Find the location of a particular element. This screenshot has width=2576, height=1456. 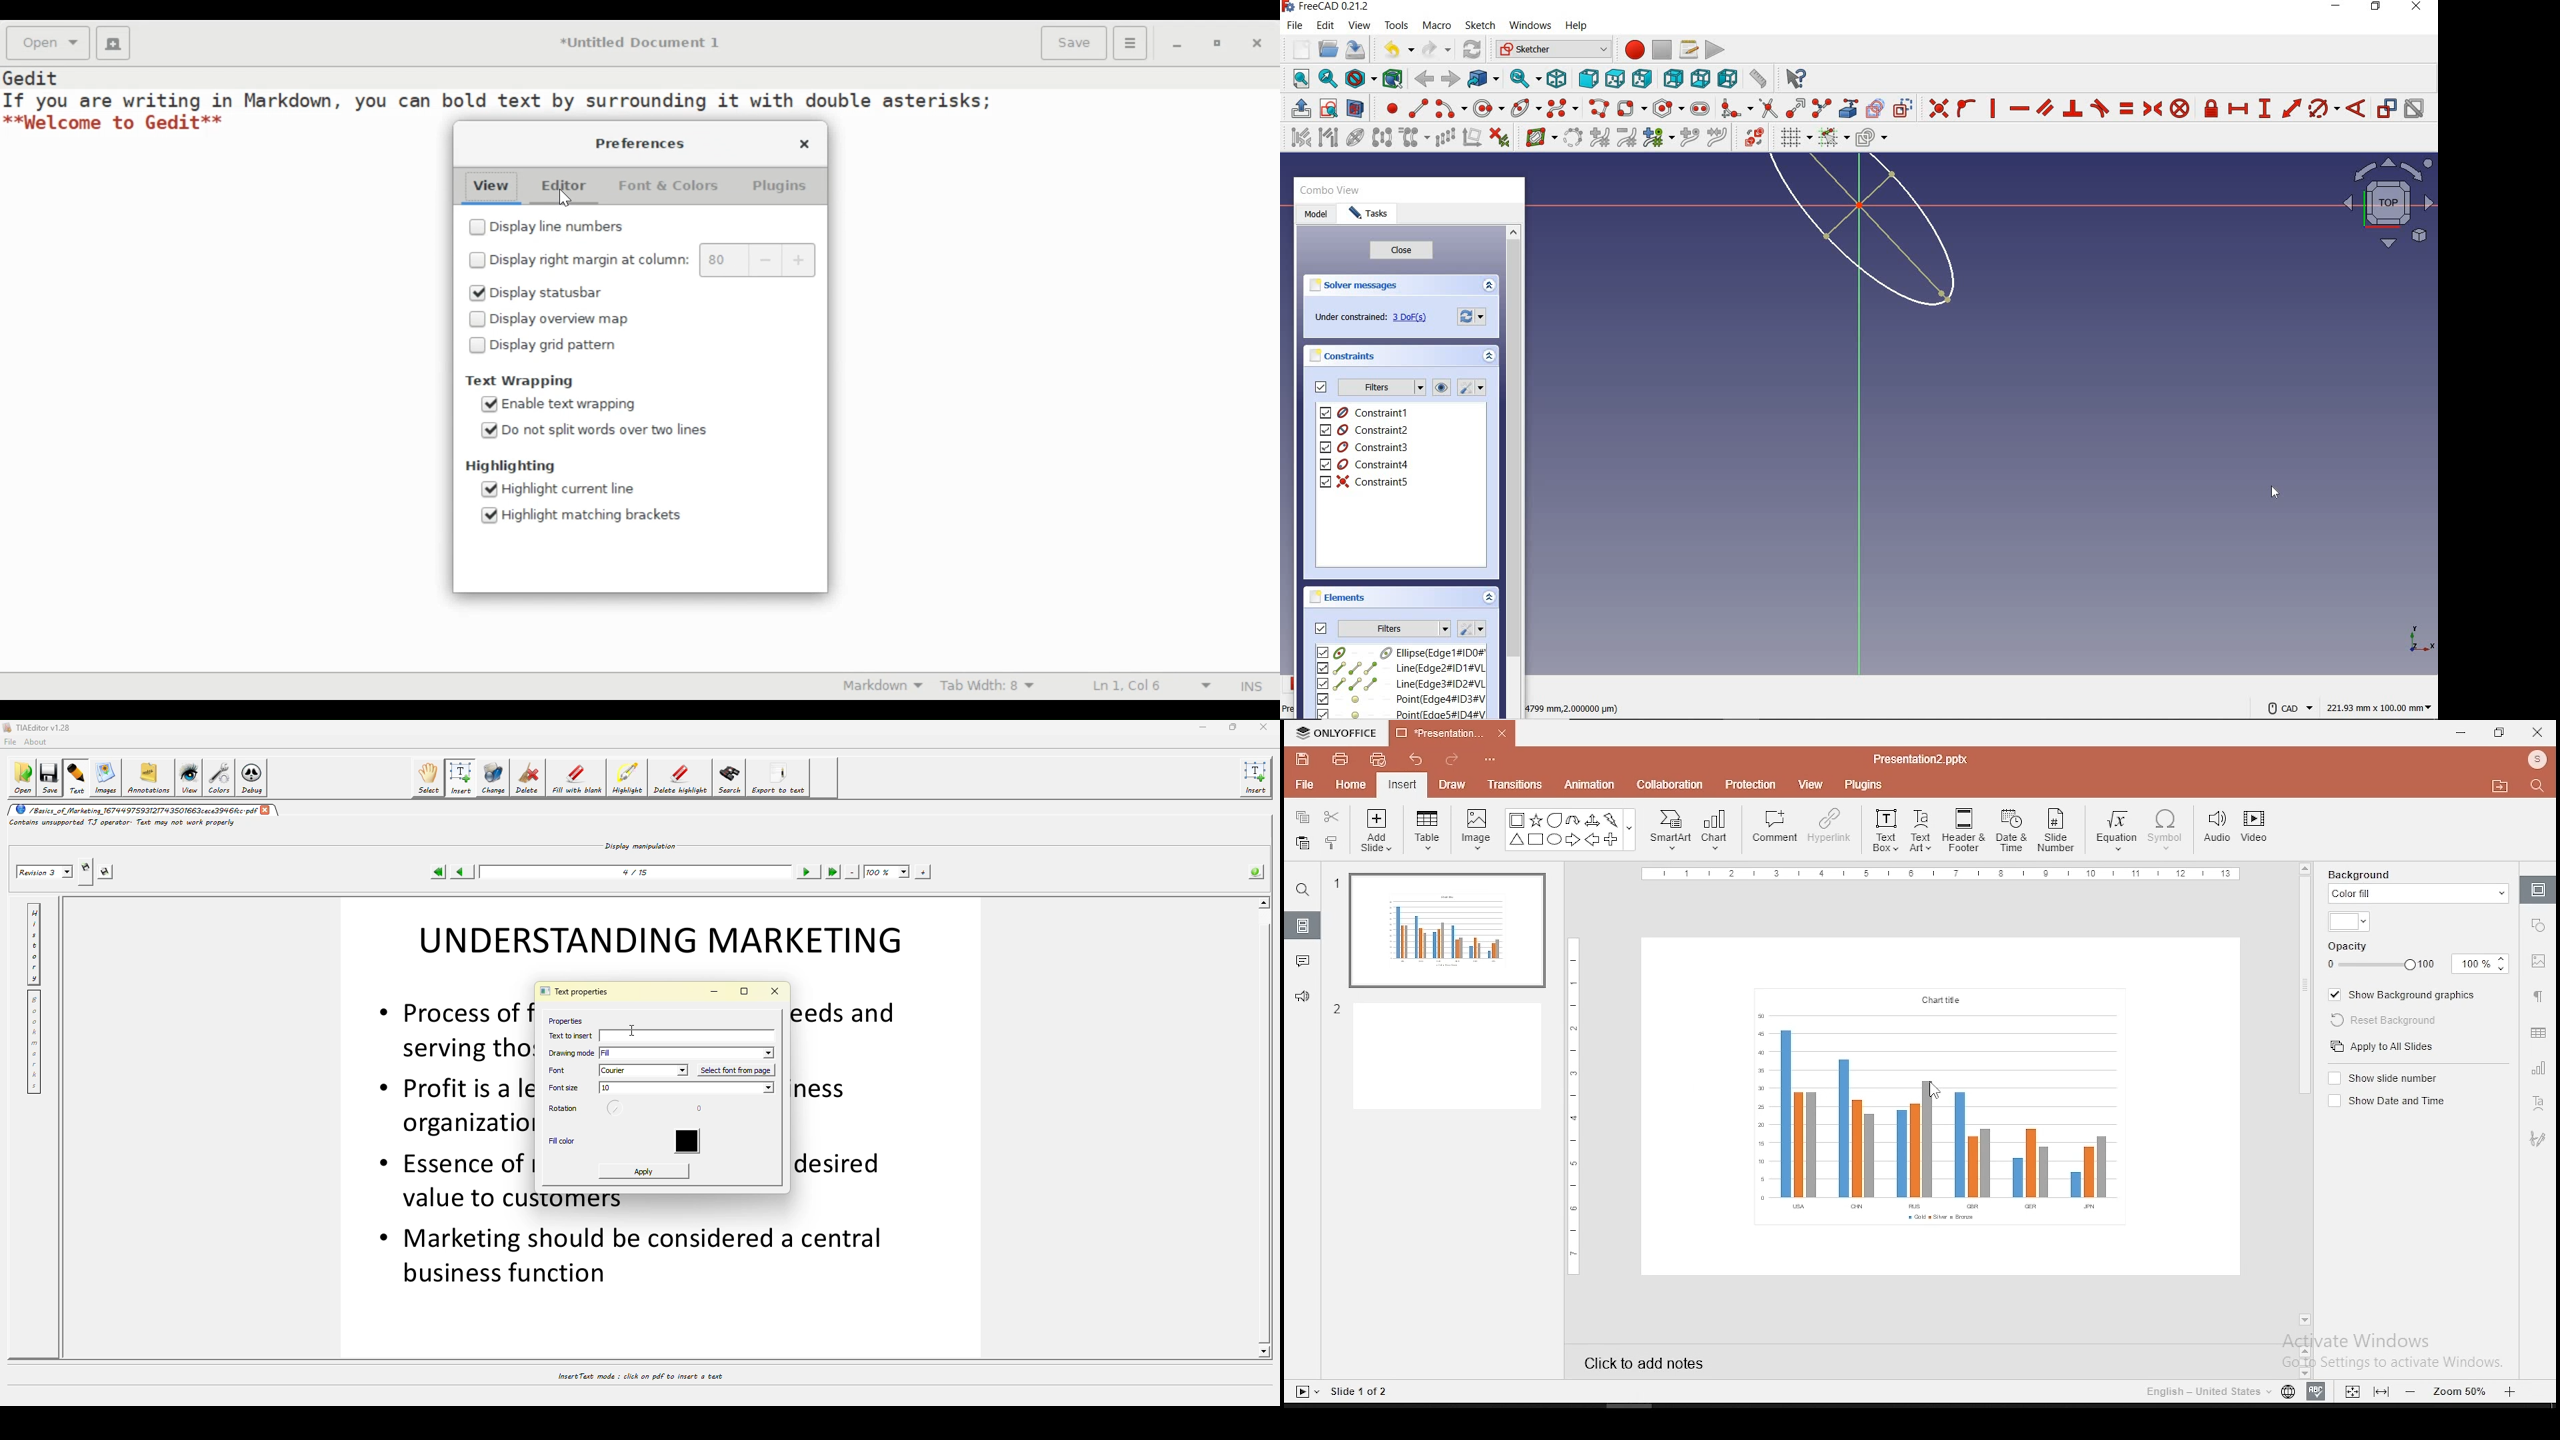

slide 2 is located at coordinates (1442, 1057).